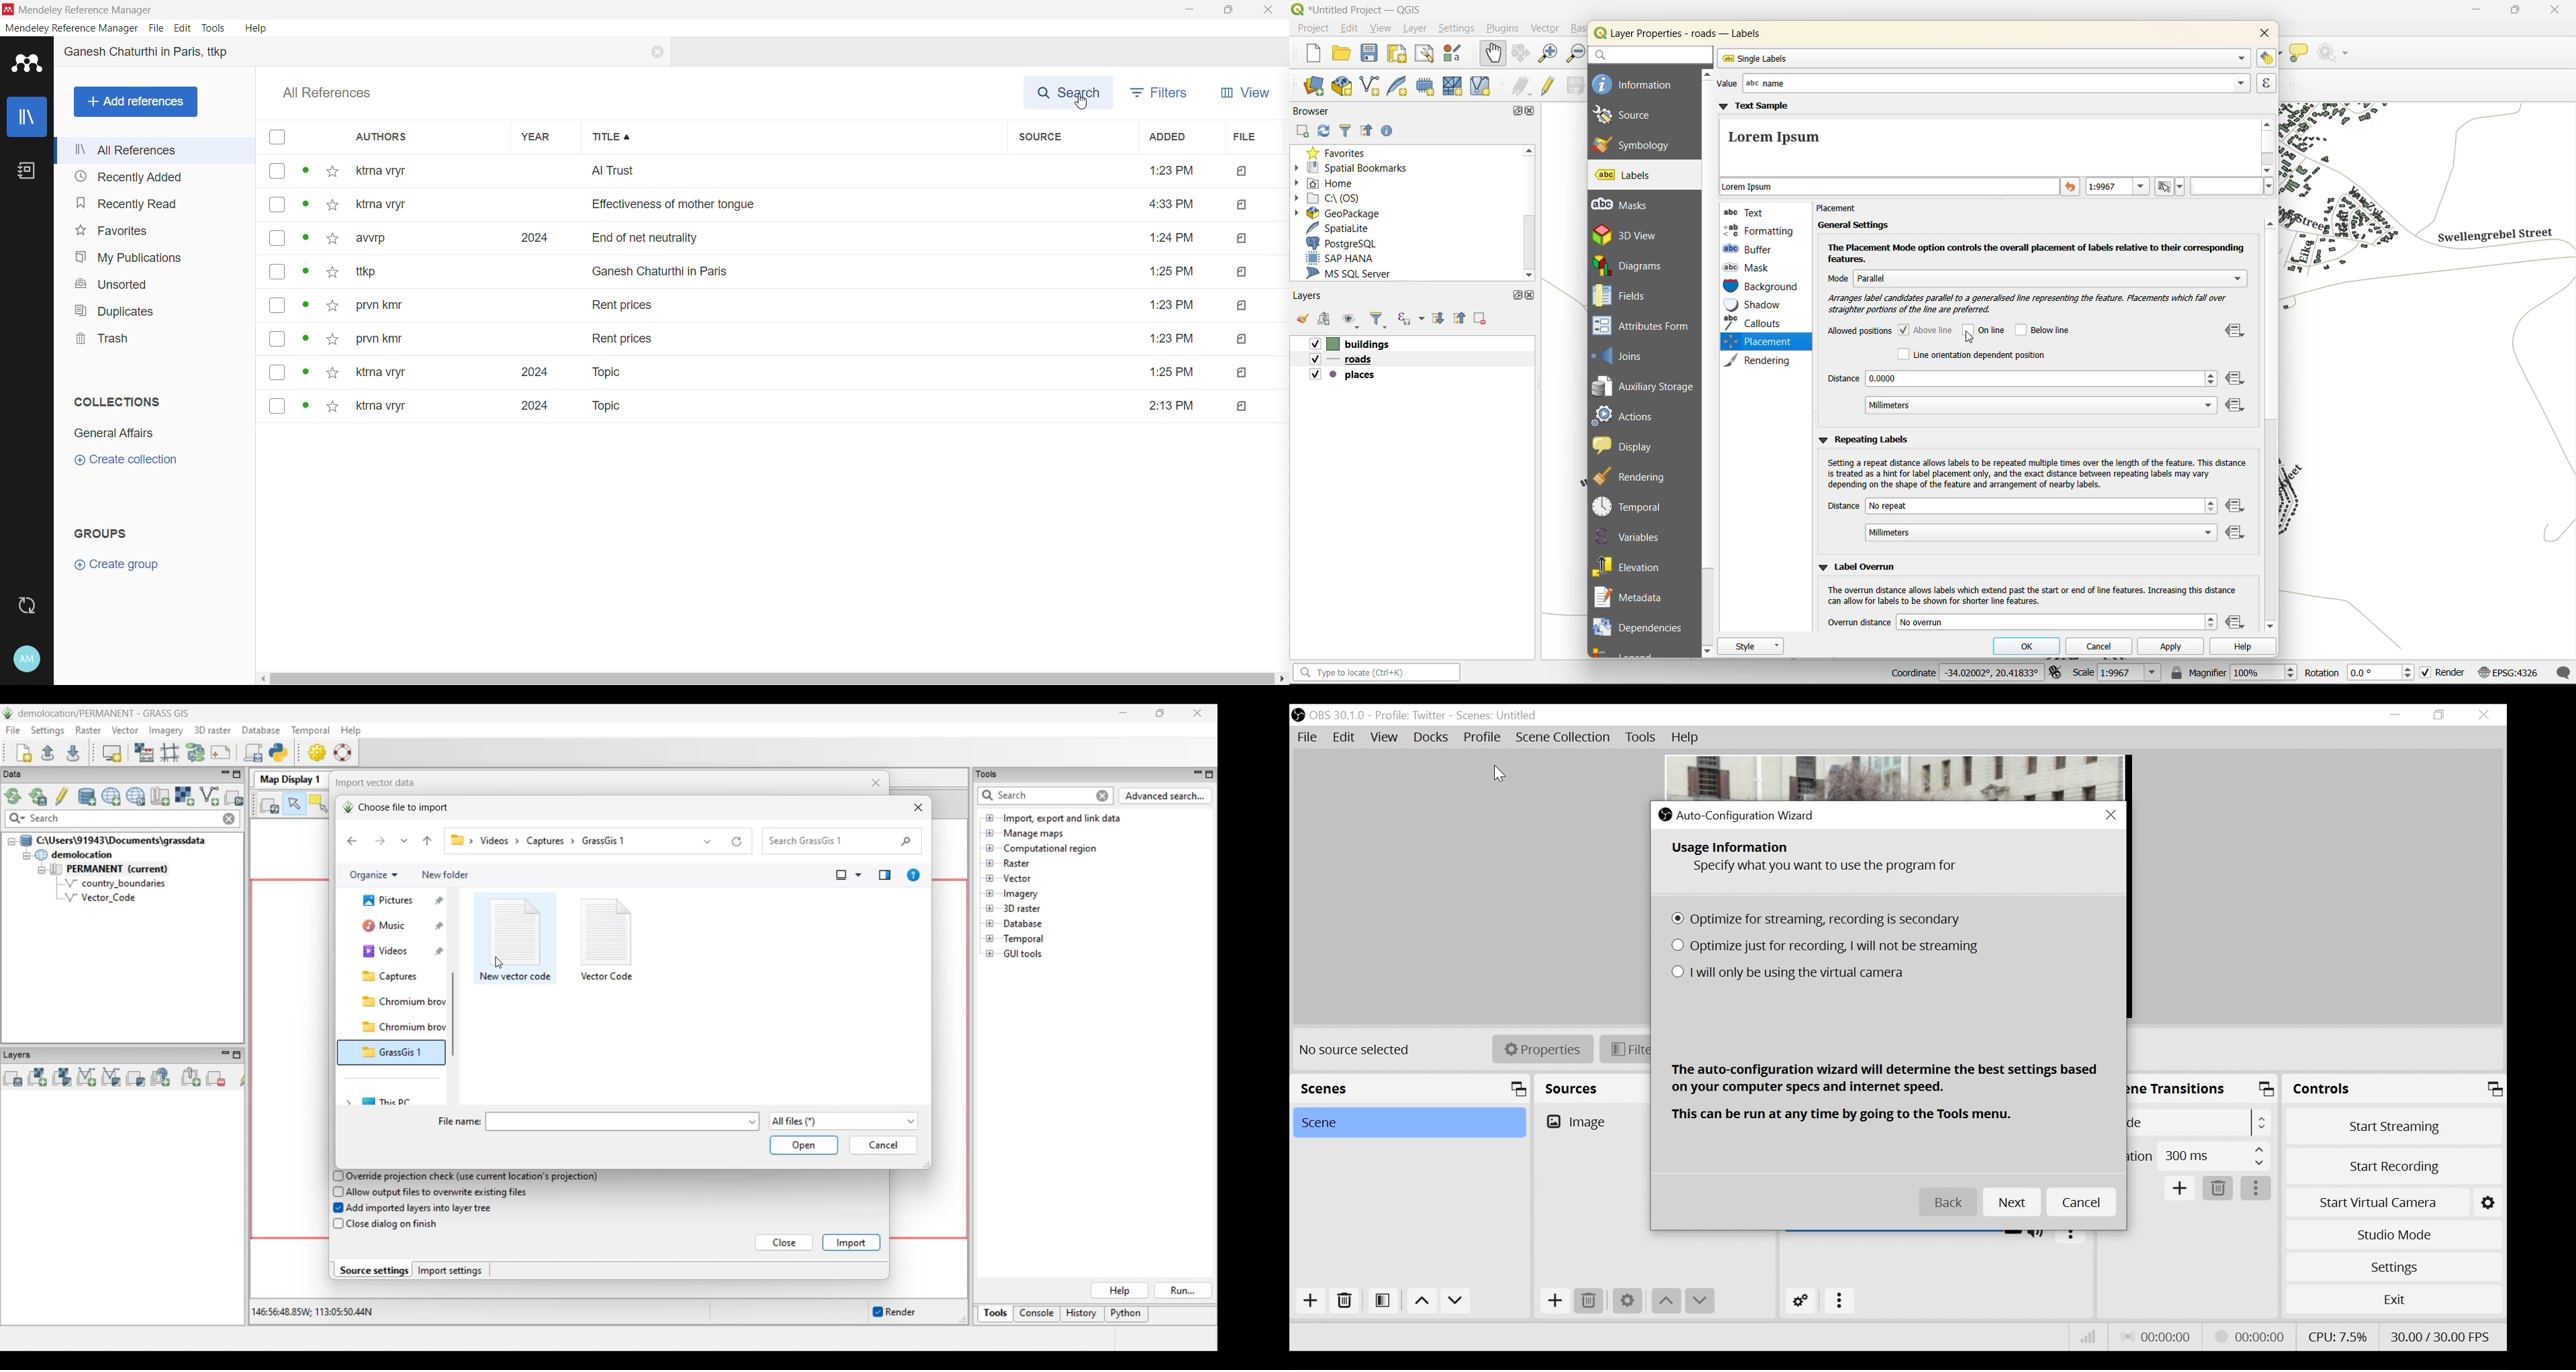 The image size is (2576, 1372). What do you see at coordinates (2394, 1267) in the screenshot?
I see `Settings ` at bounding box center [2394, 1267].